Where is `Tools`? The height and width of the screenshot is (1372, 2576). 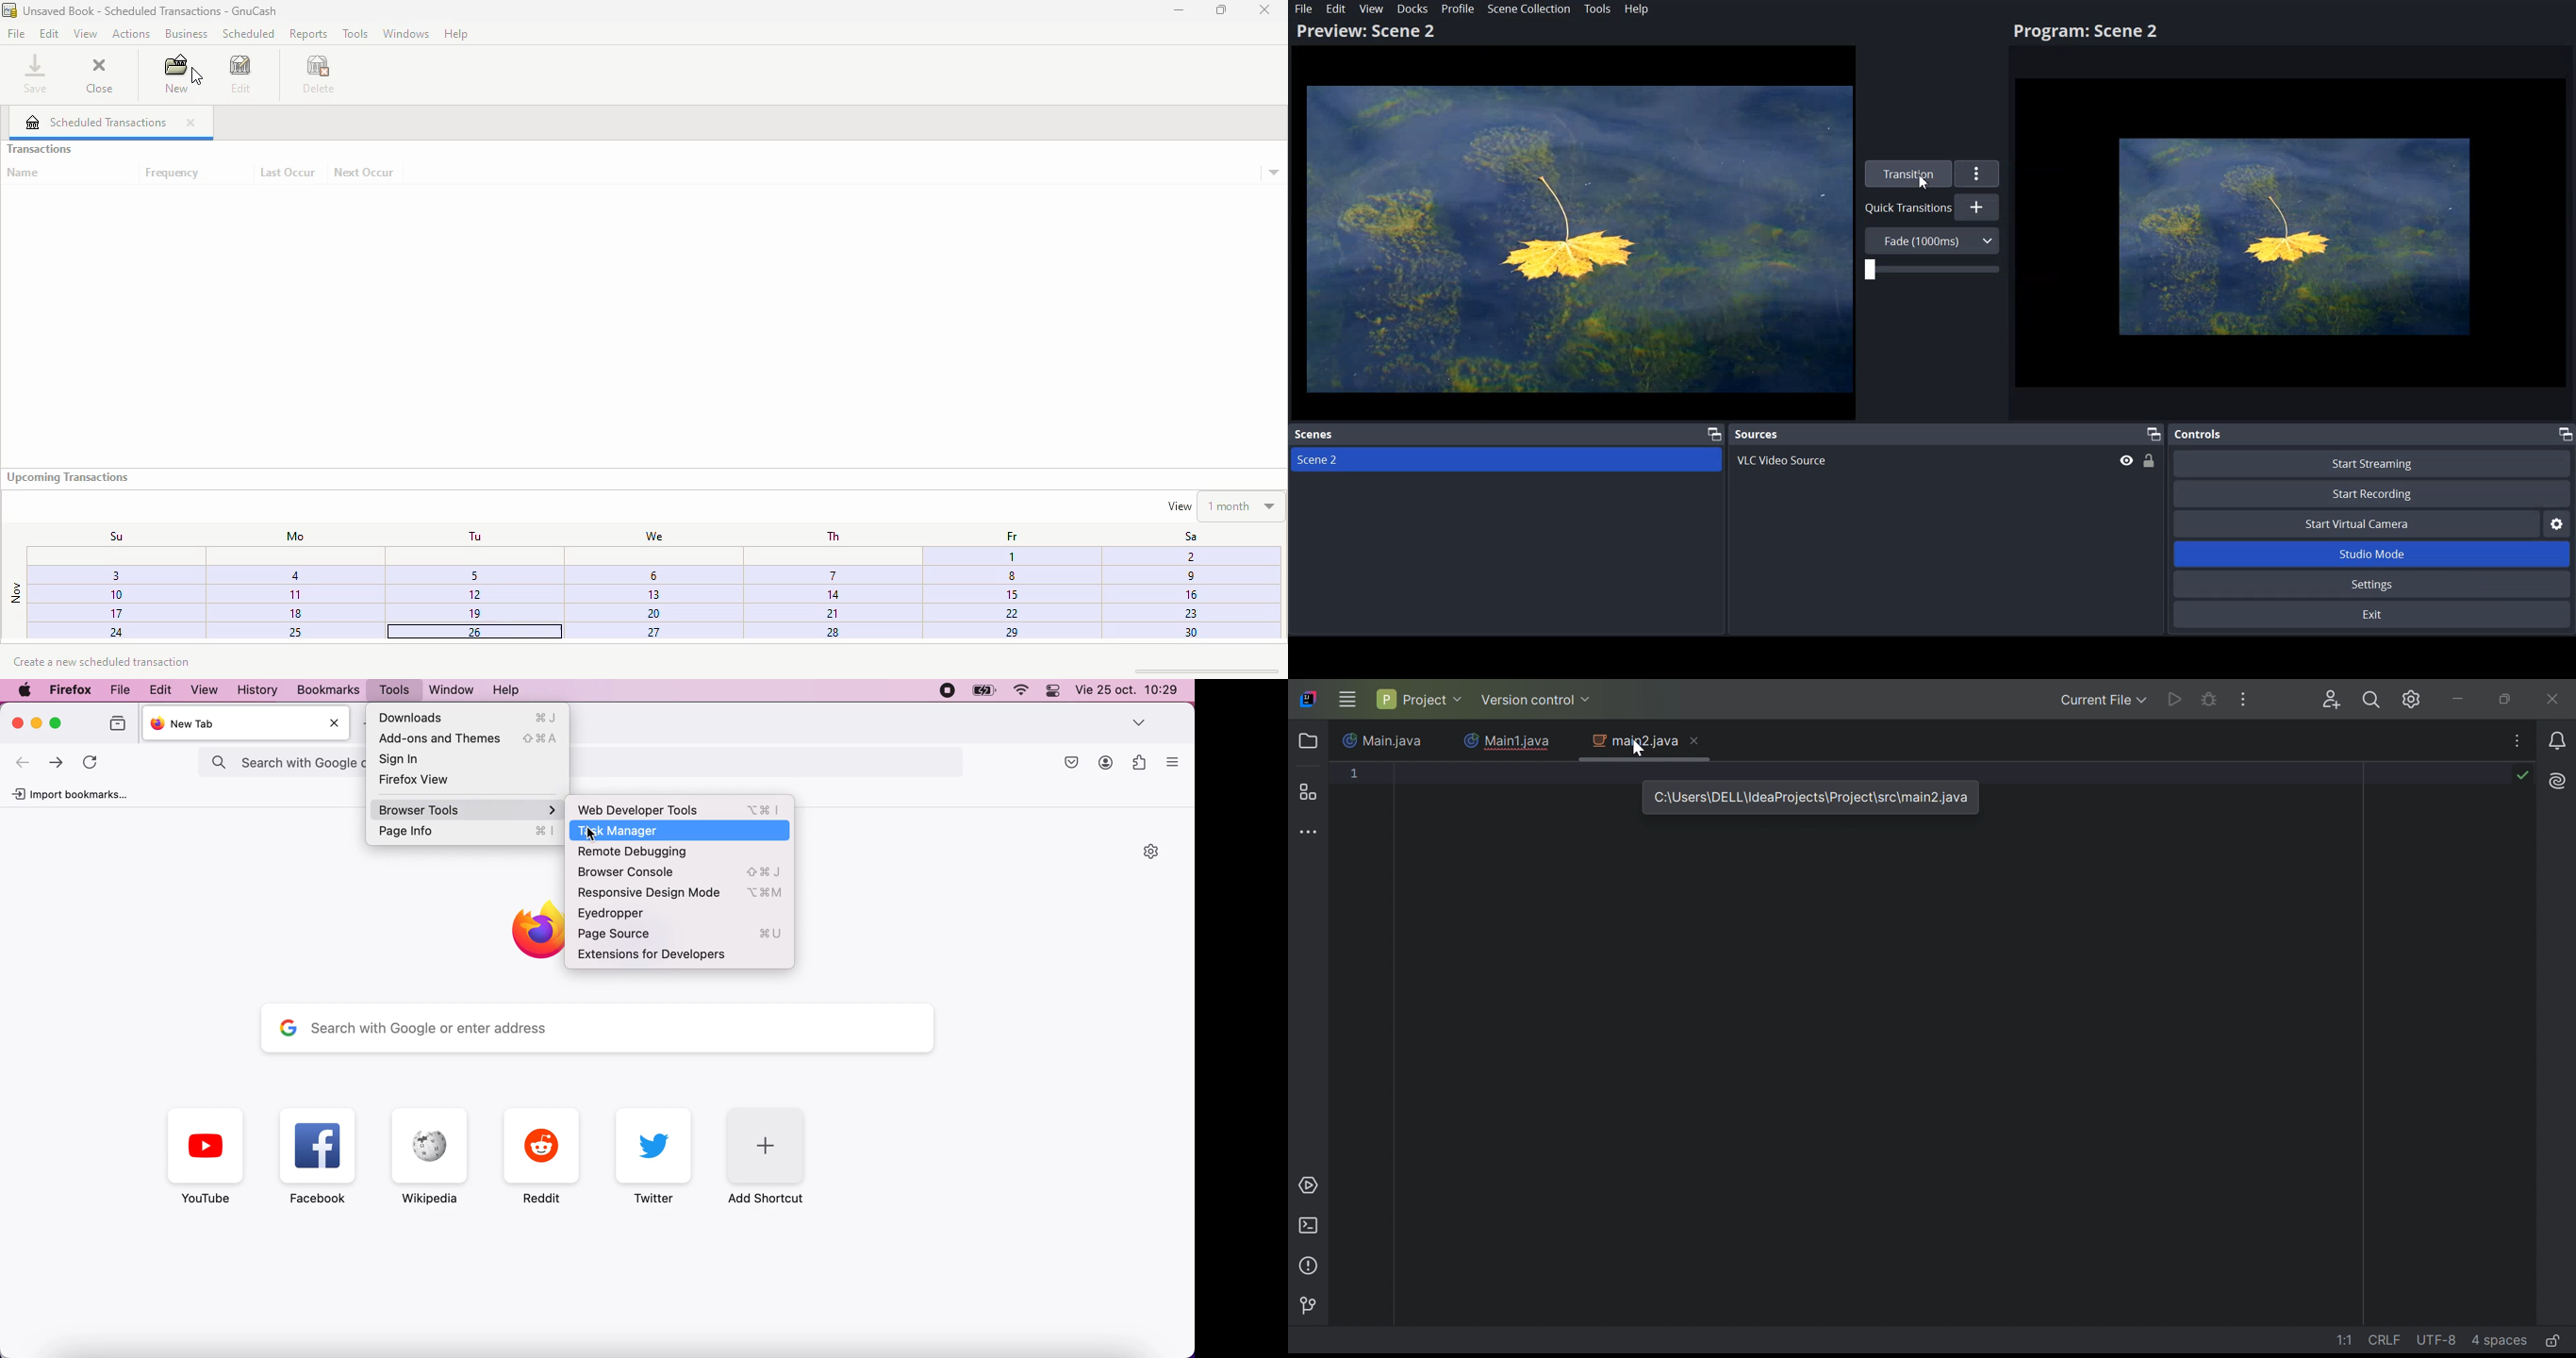 Tools is located at coordinates (394, 690).